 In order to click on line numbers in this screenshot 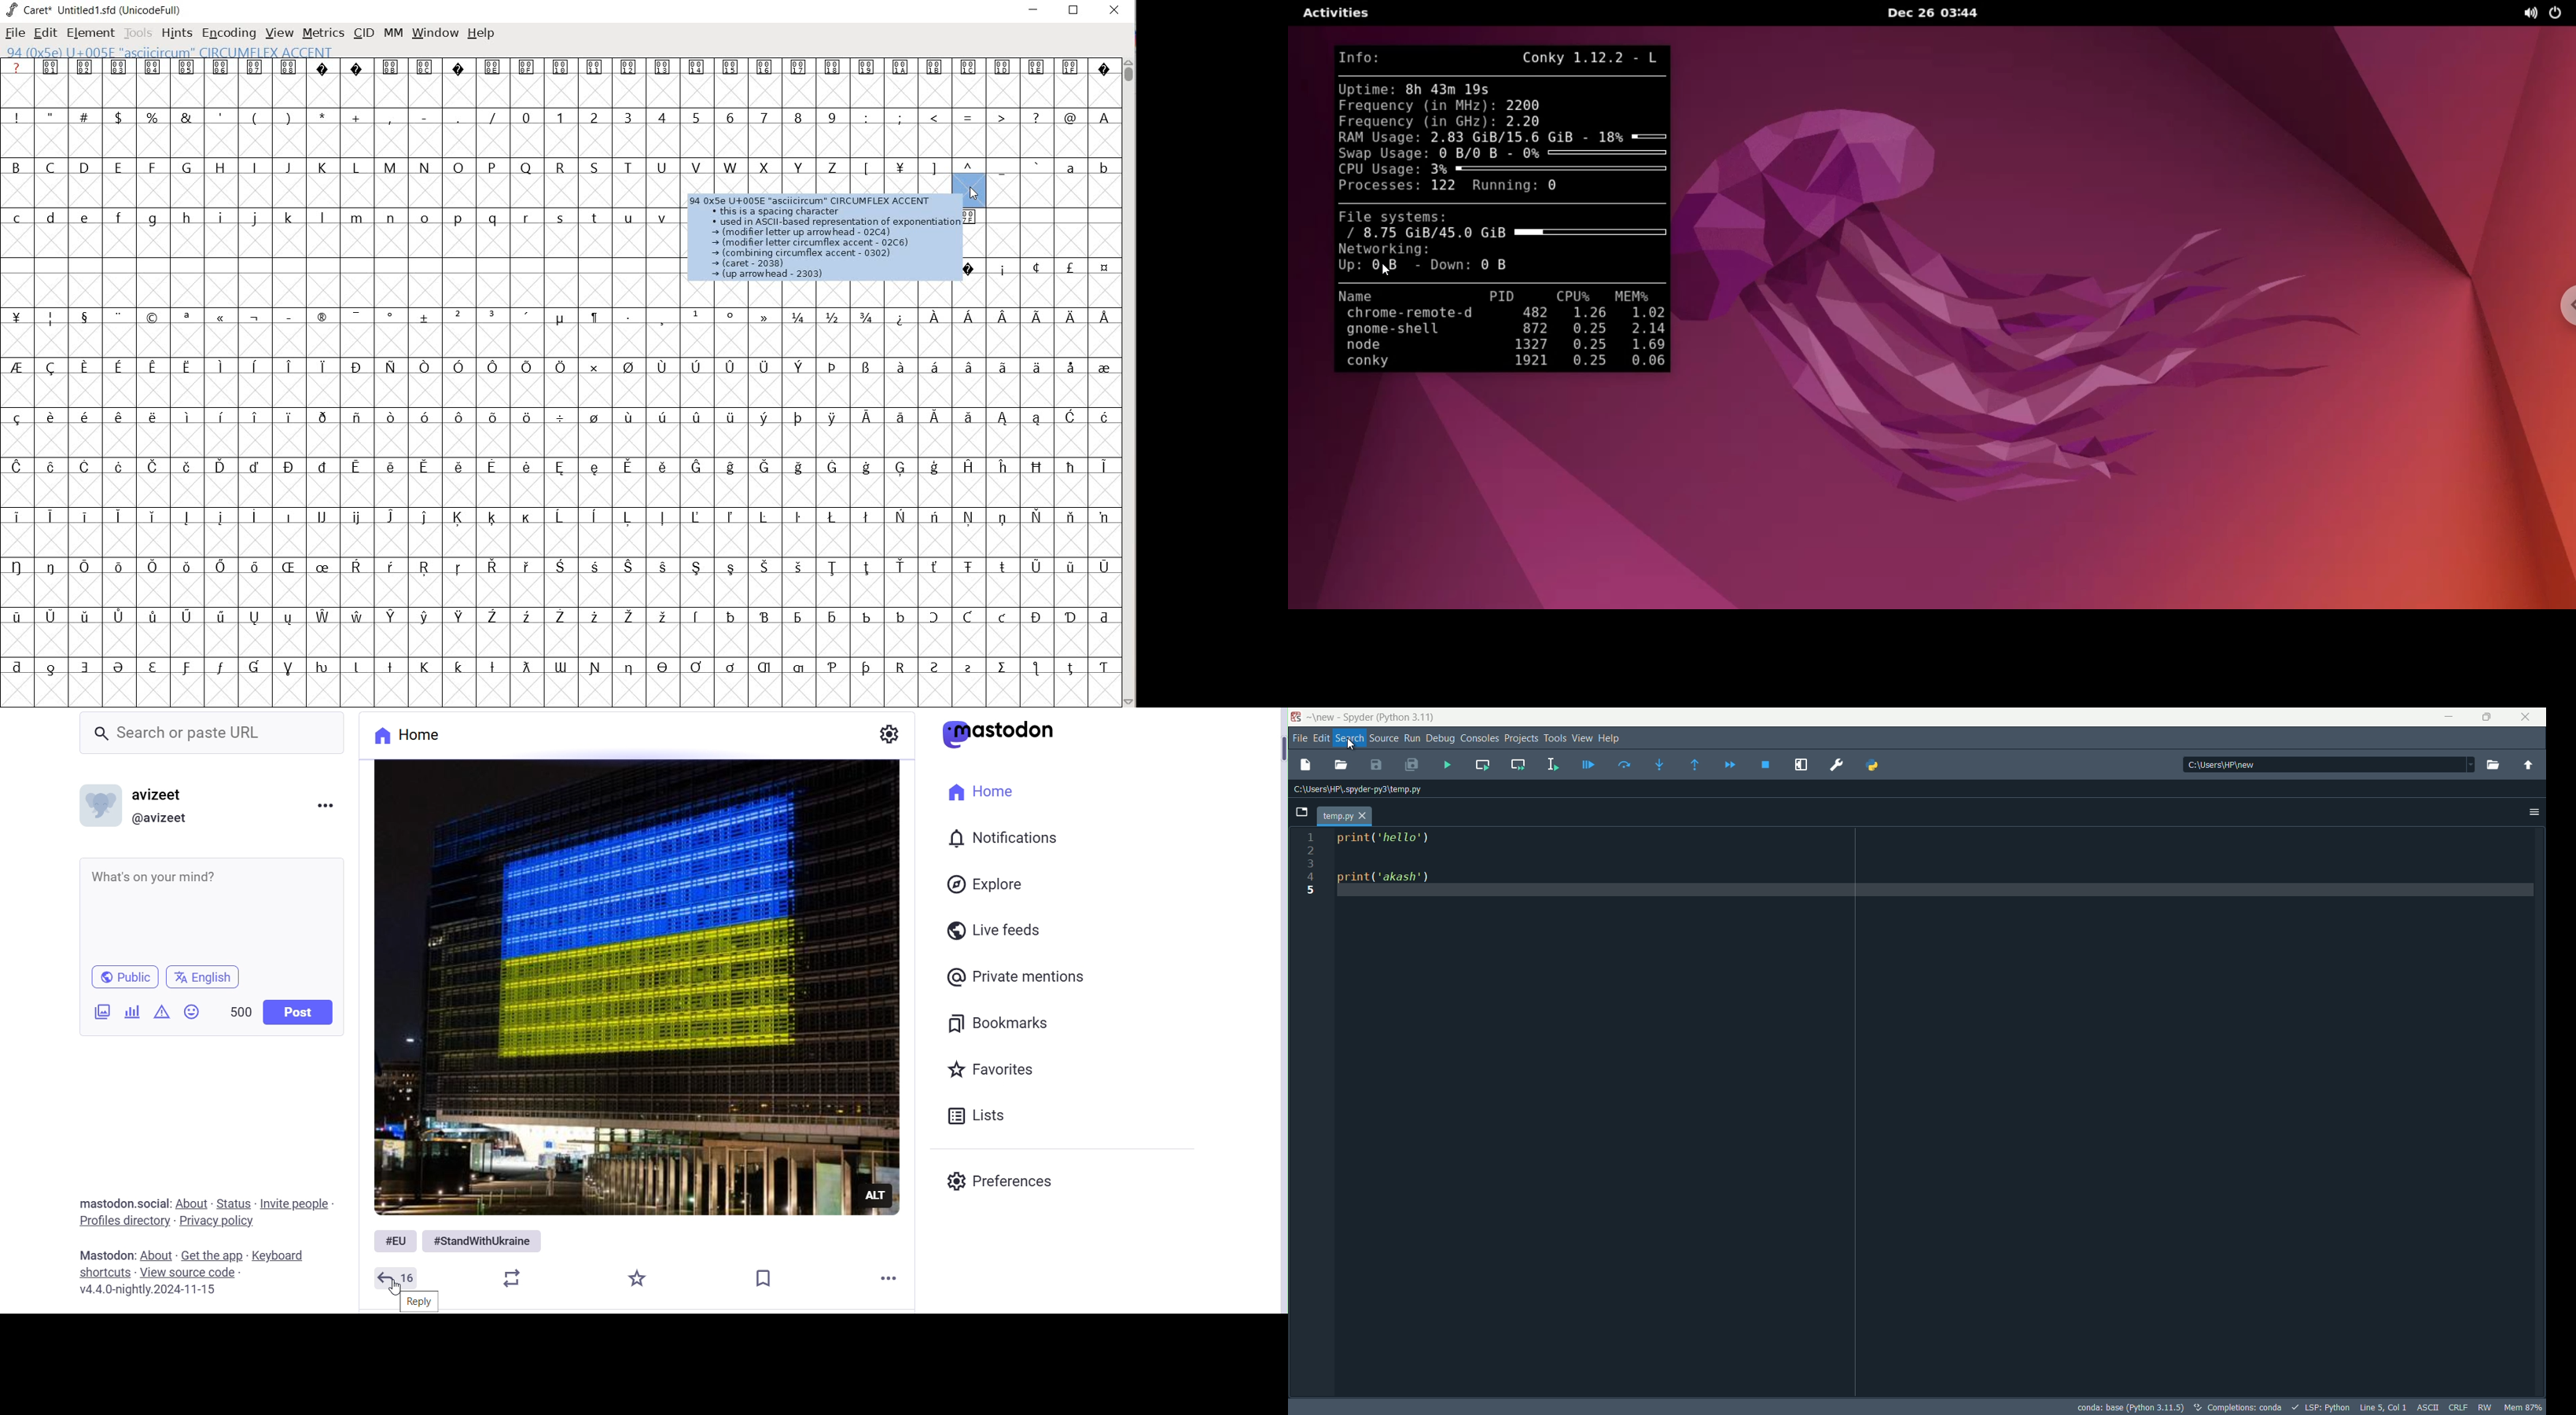, I will do `click(1311, 1114)`.